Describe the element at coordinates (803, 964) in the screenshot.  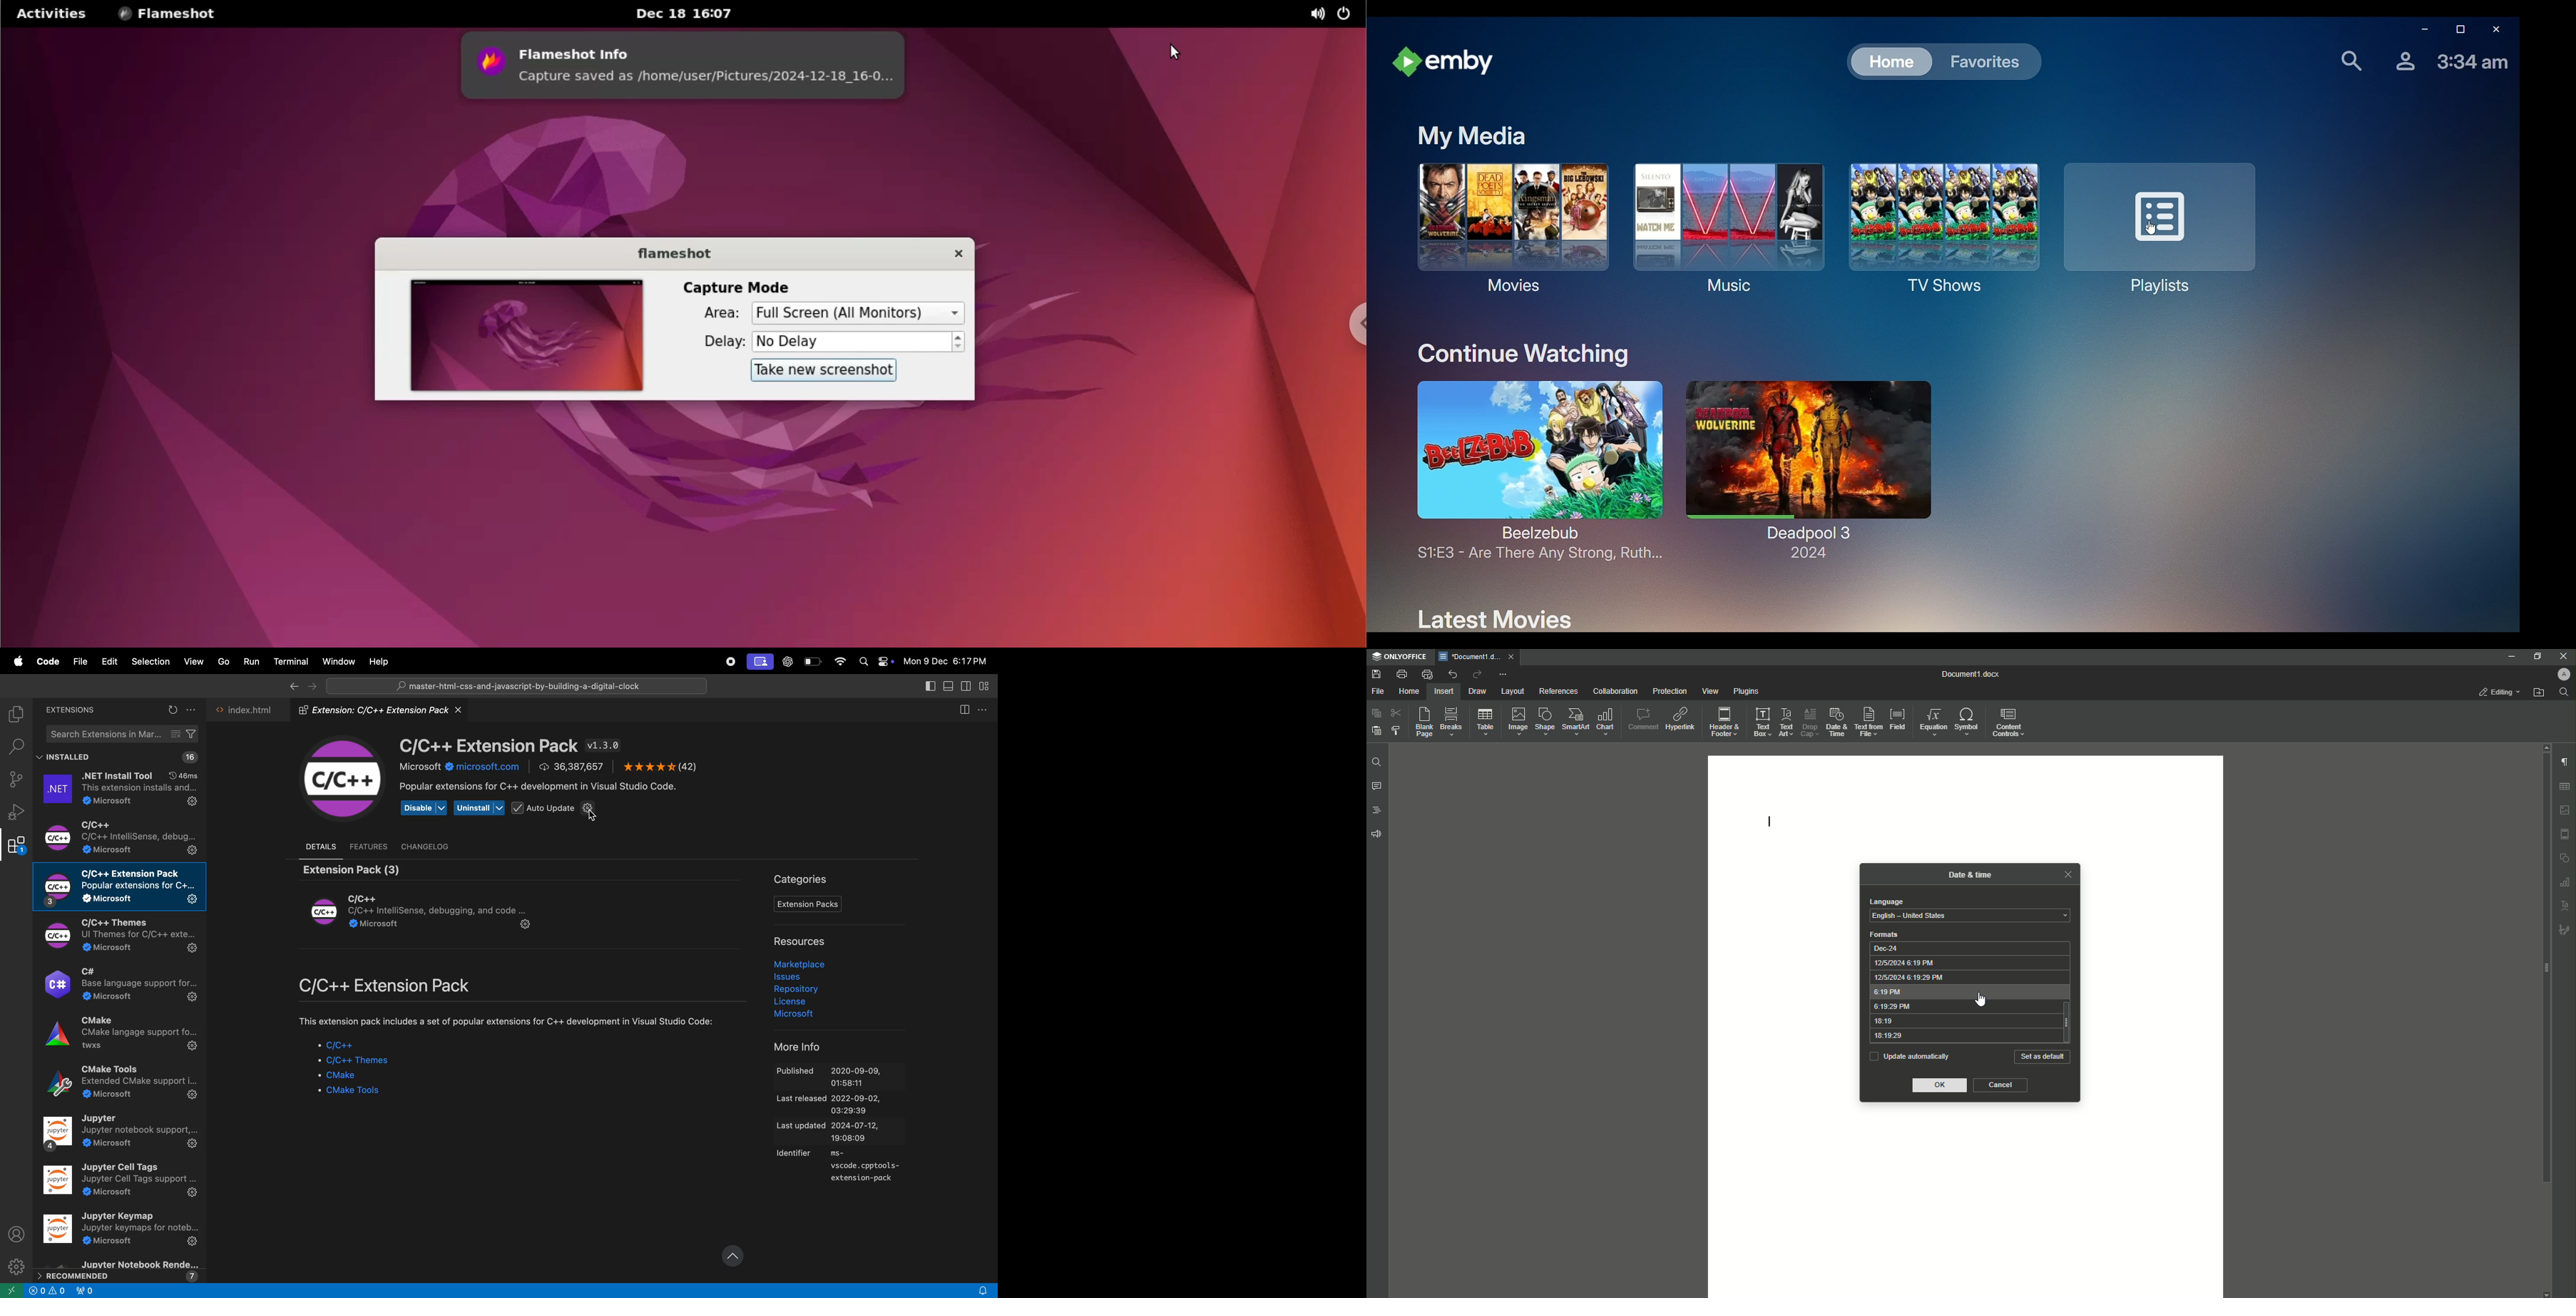
I see `market place` at that location.